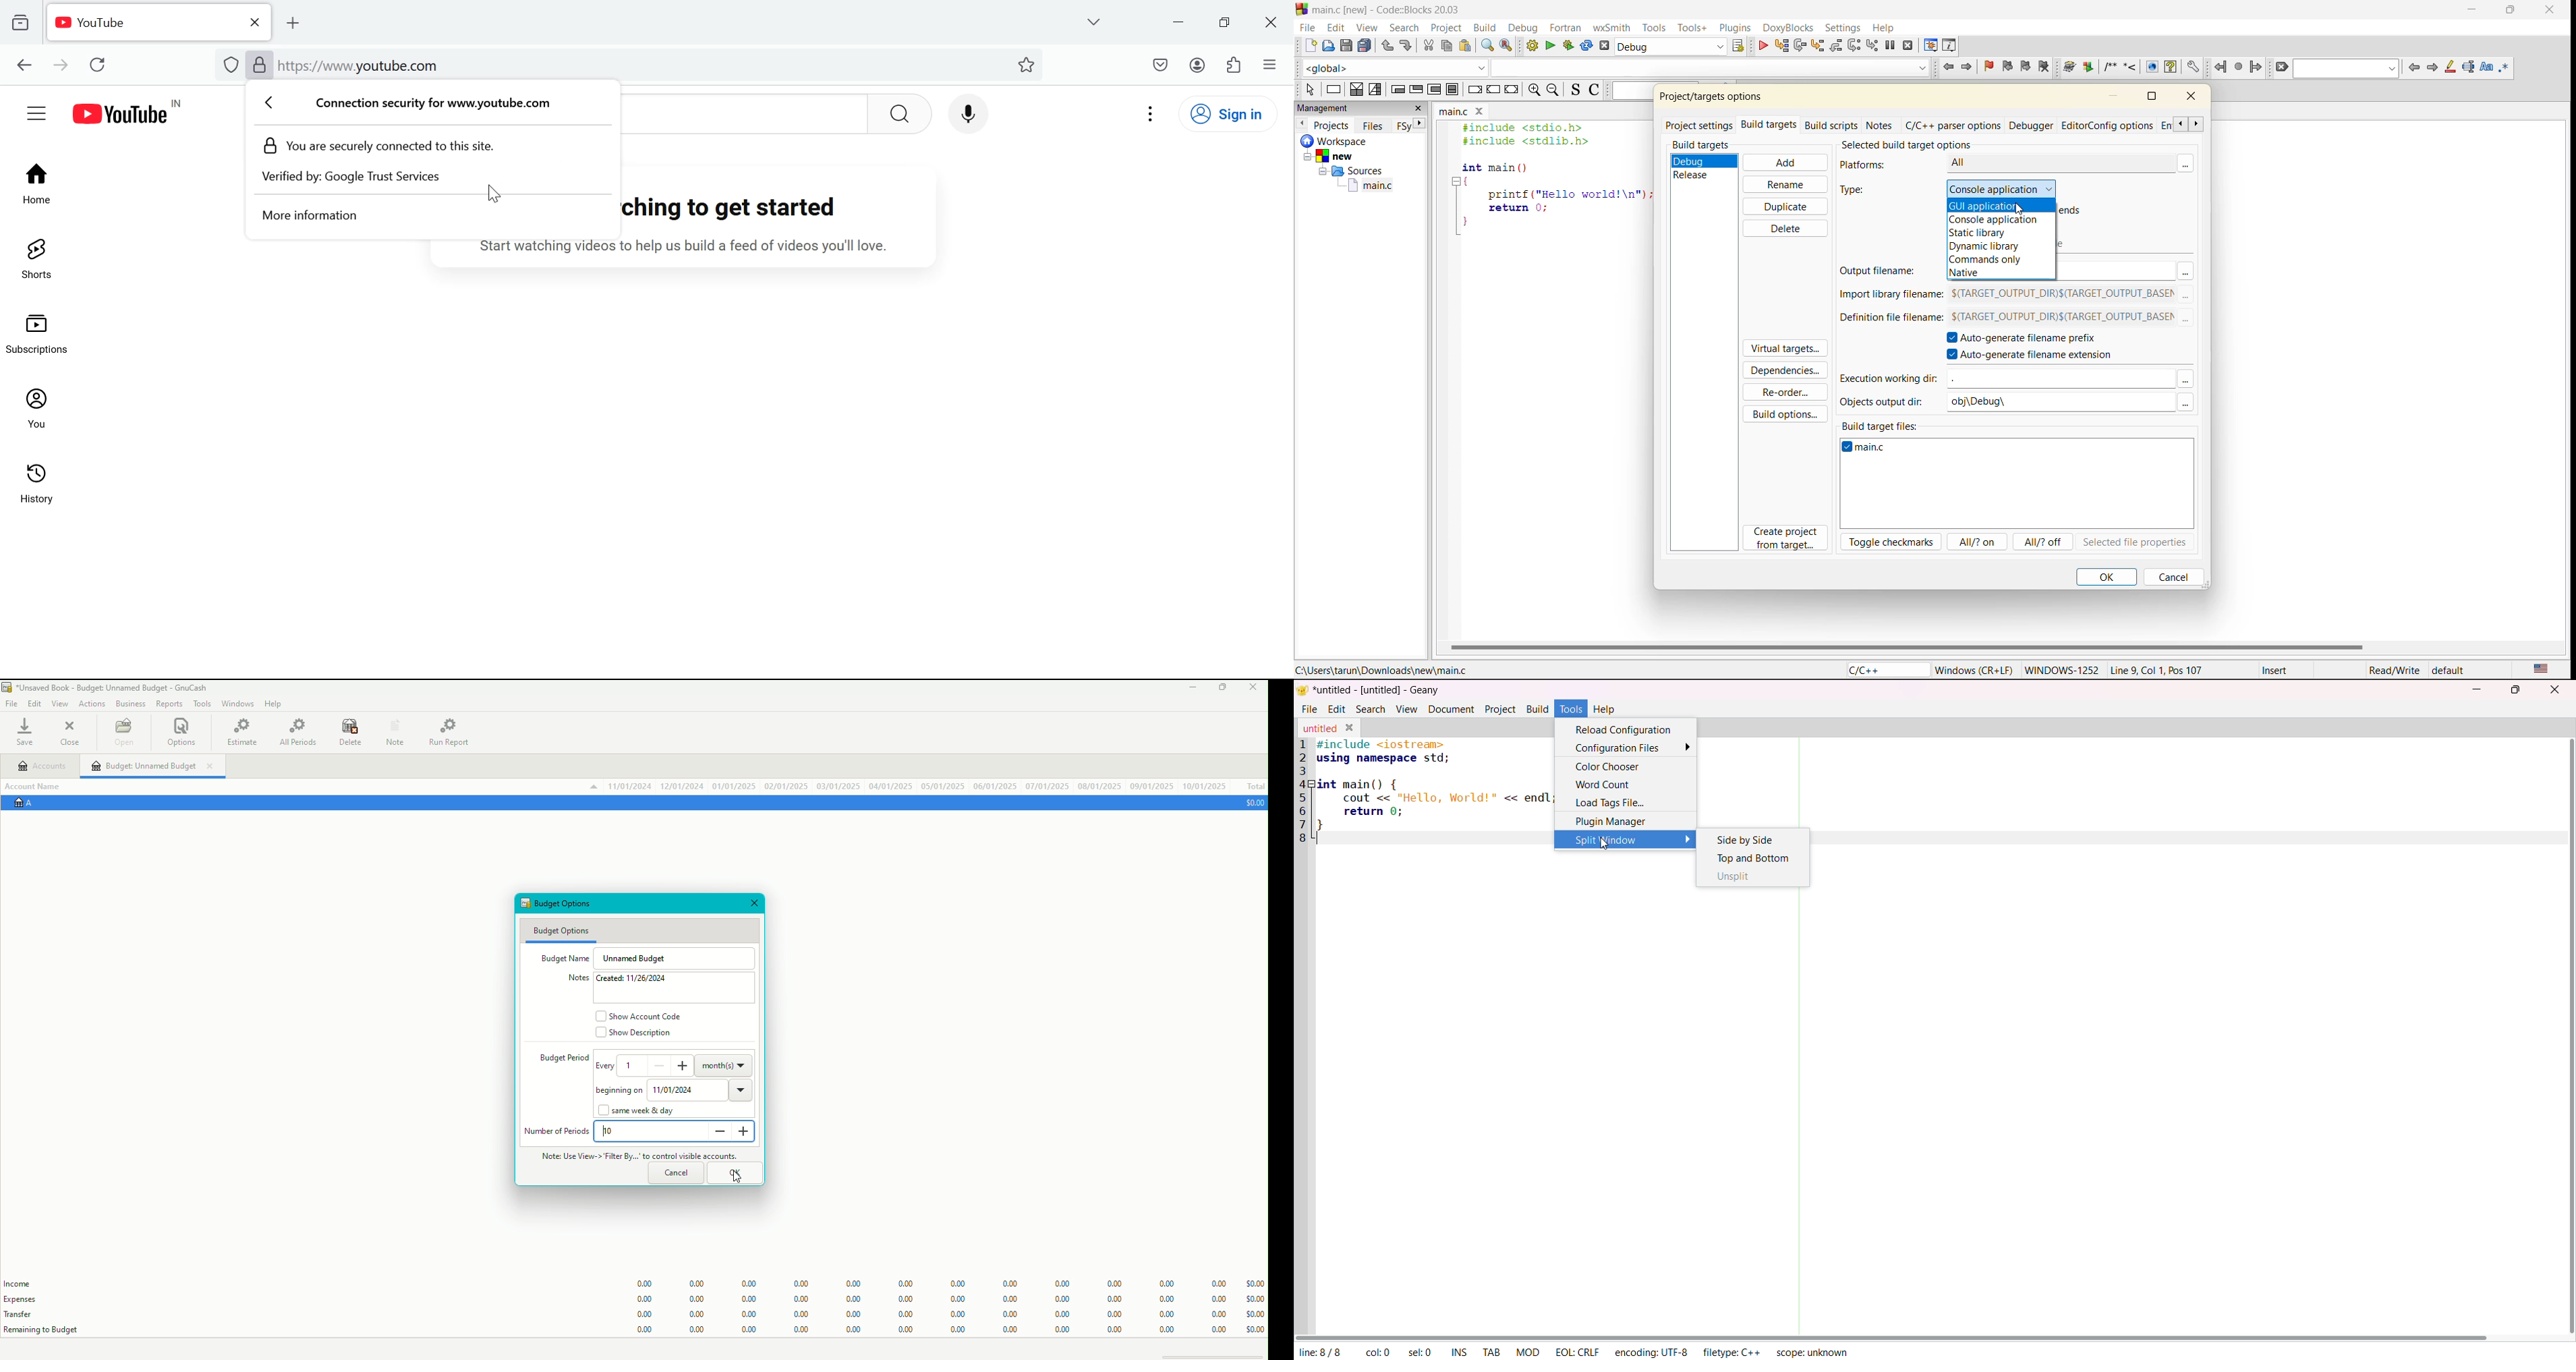 This screenshot has height=1372, width=2576. Describe the element at coordinates (1227, 22) in the screenshot. I see `Maximize` at that location.